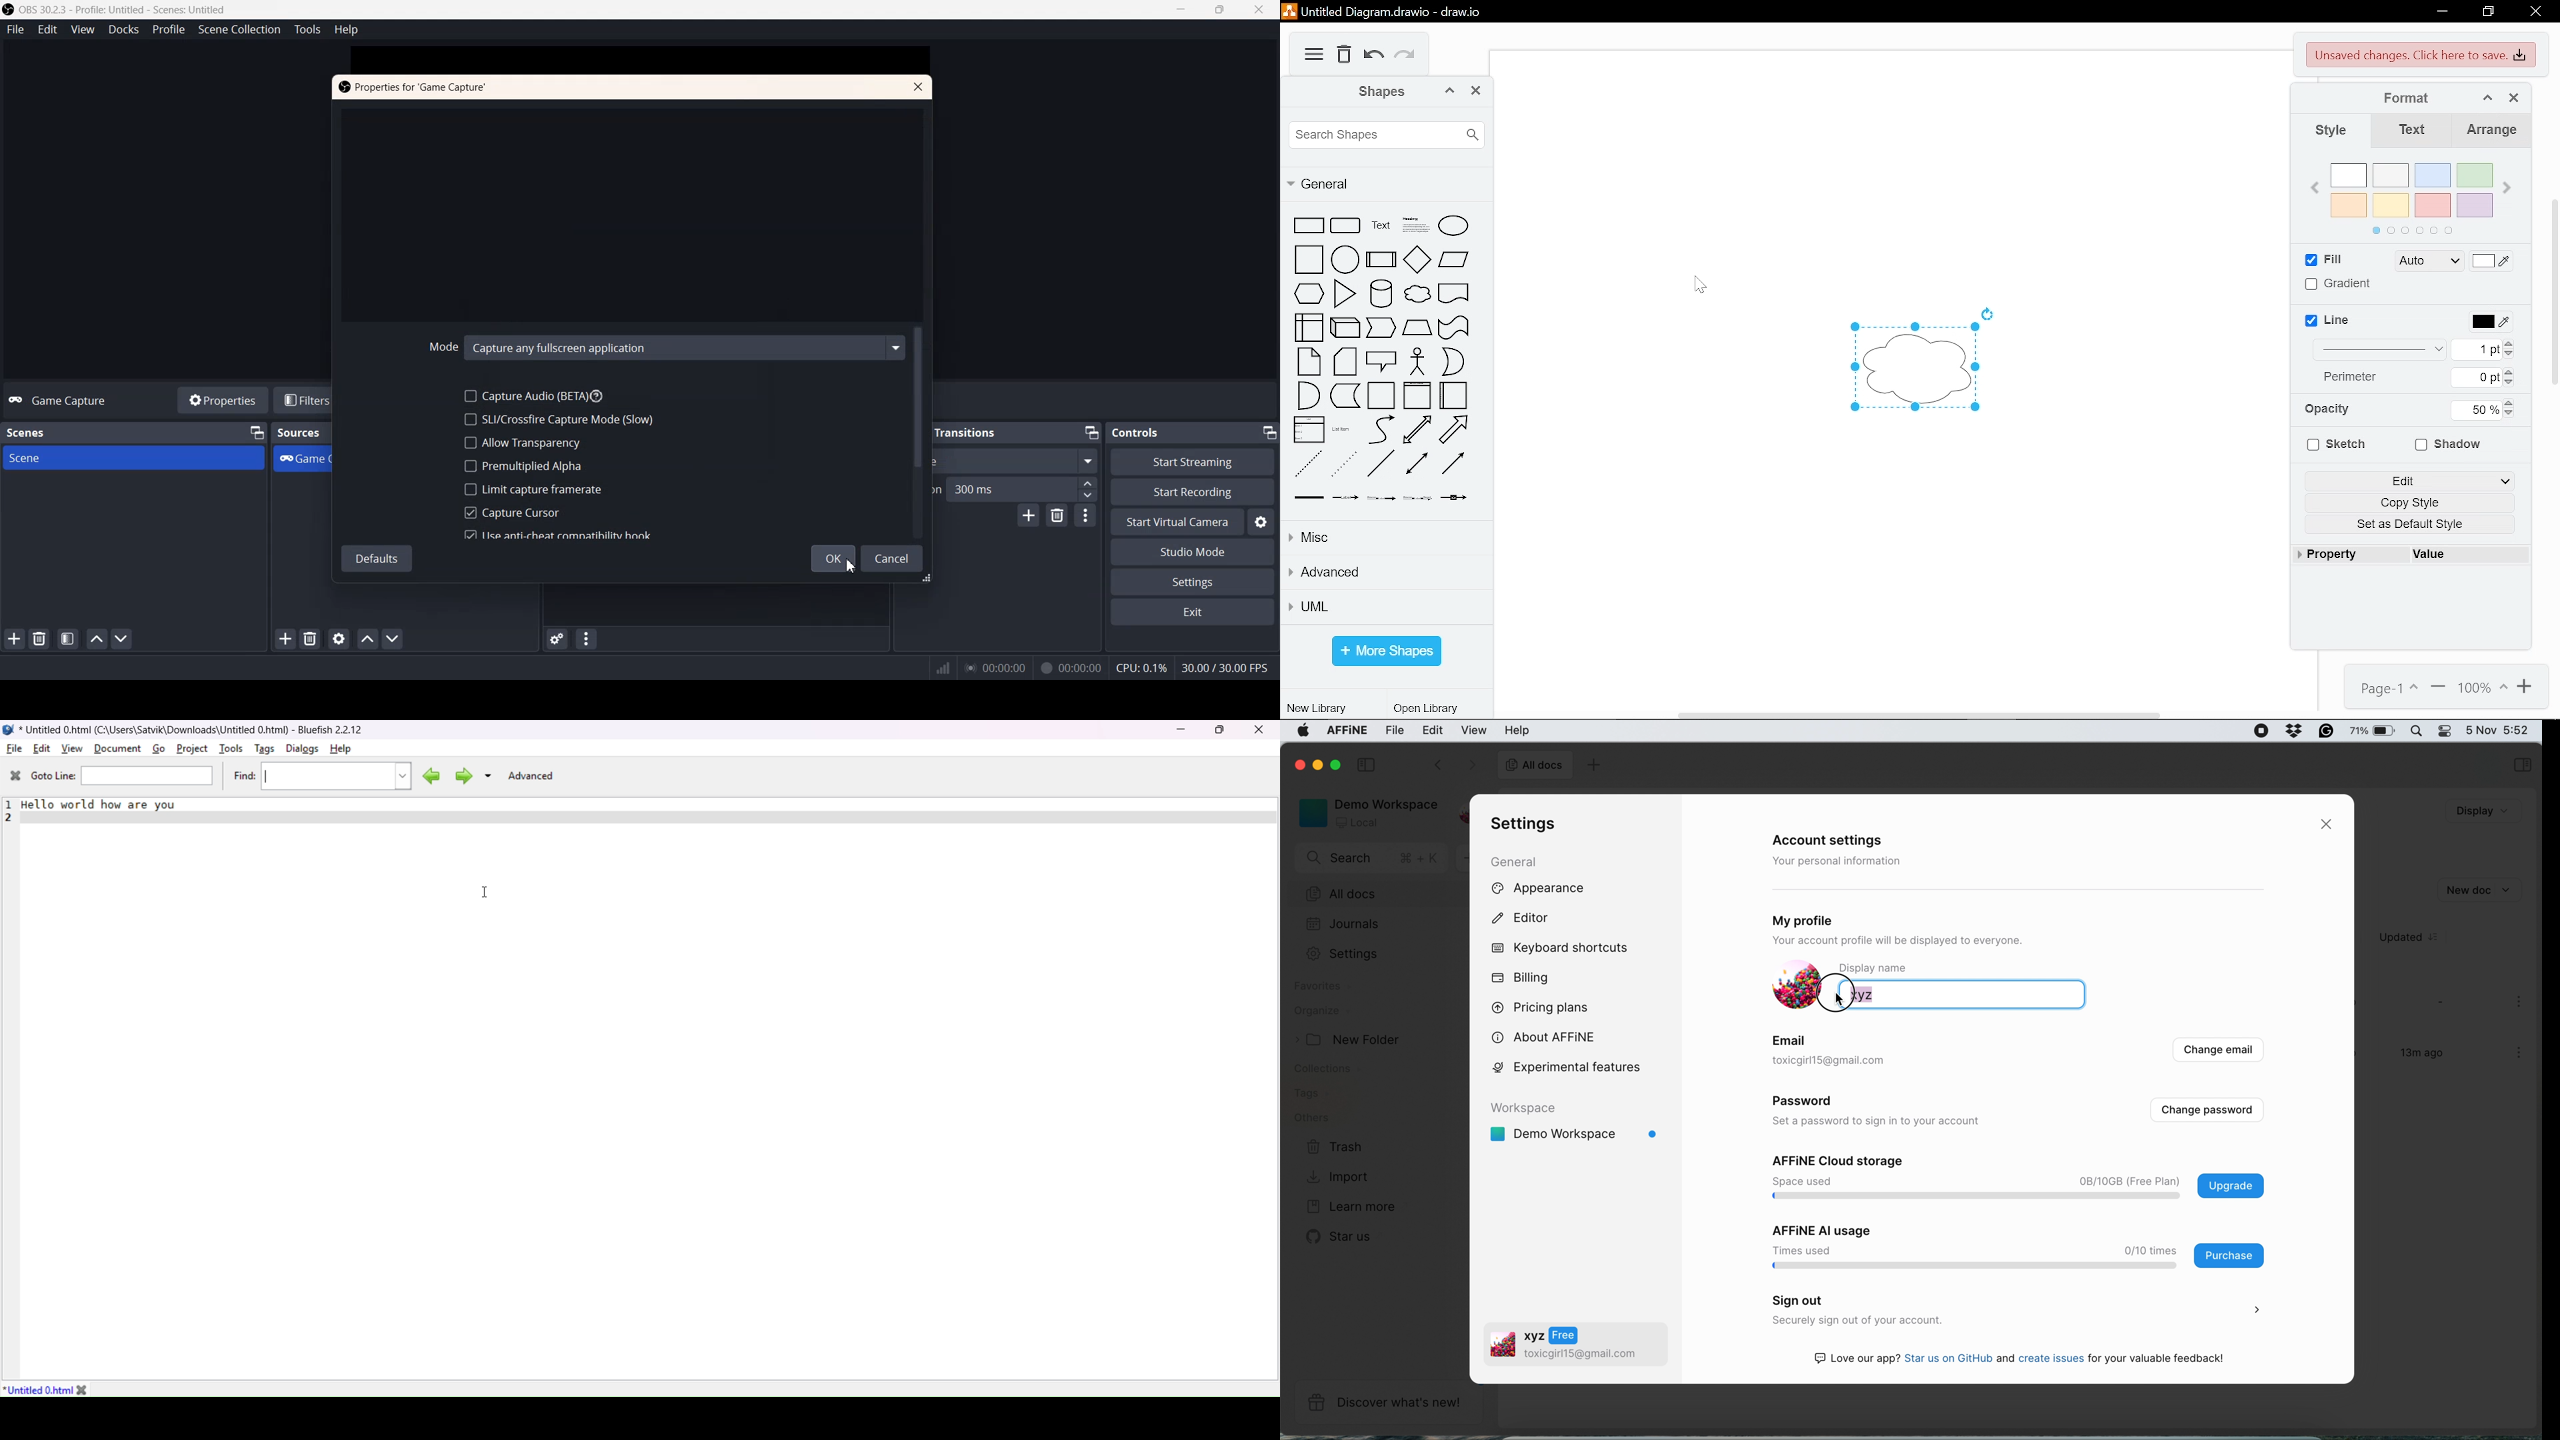  I want to click on Help, so click(347, 30).